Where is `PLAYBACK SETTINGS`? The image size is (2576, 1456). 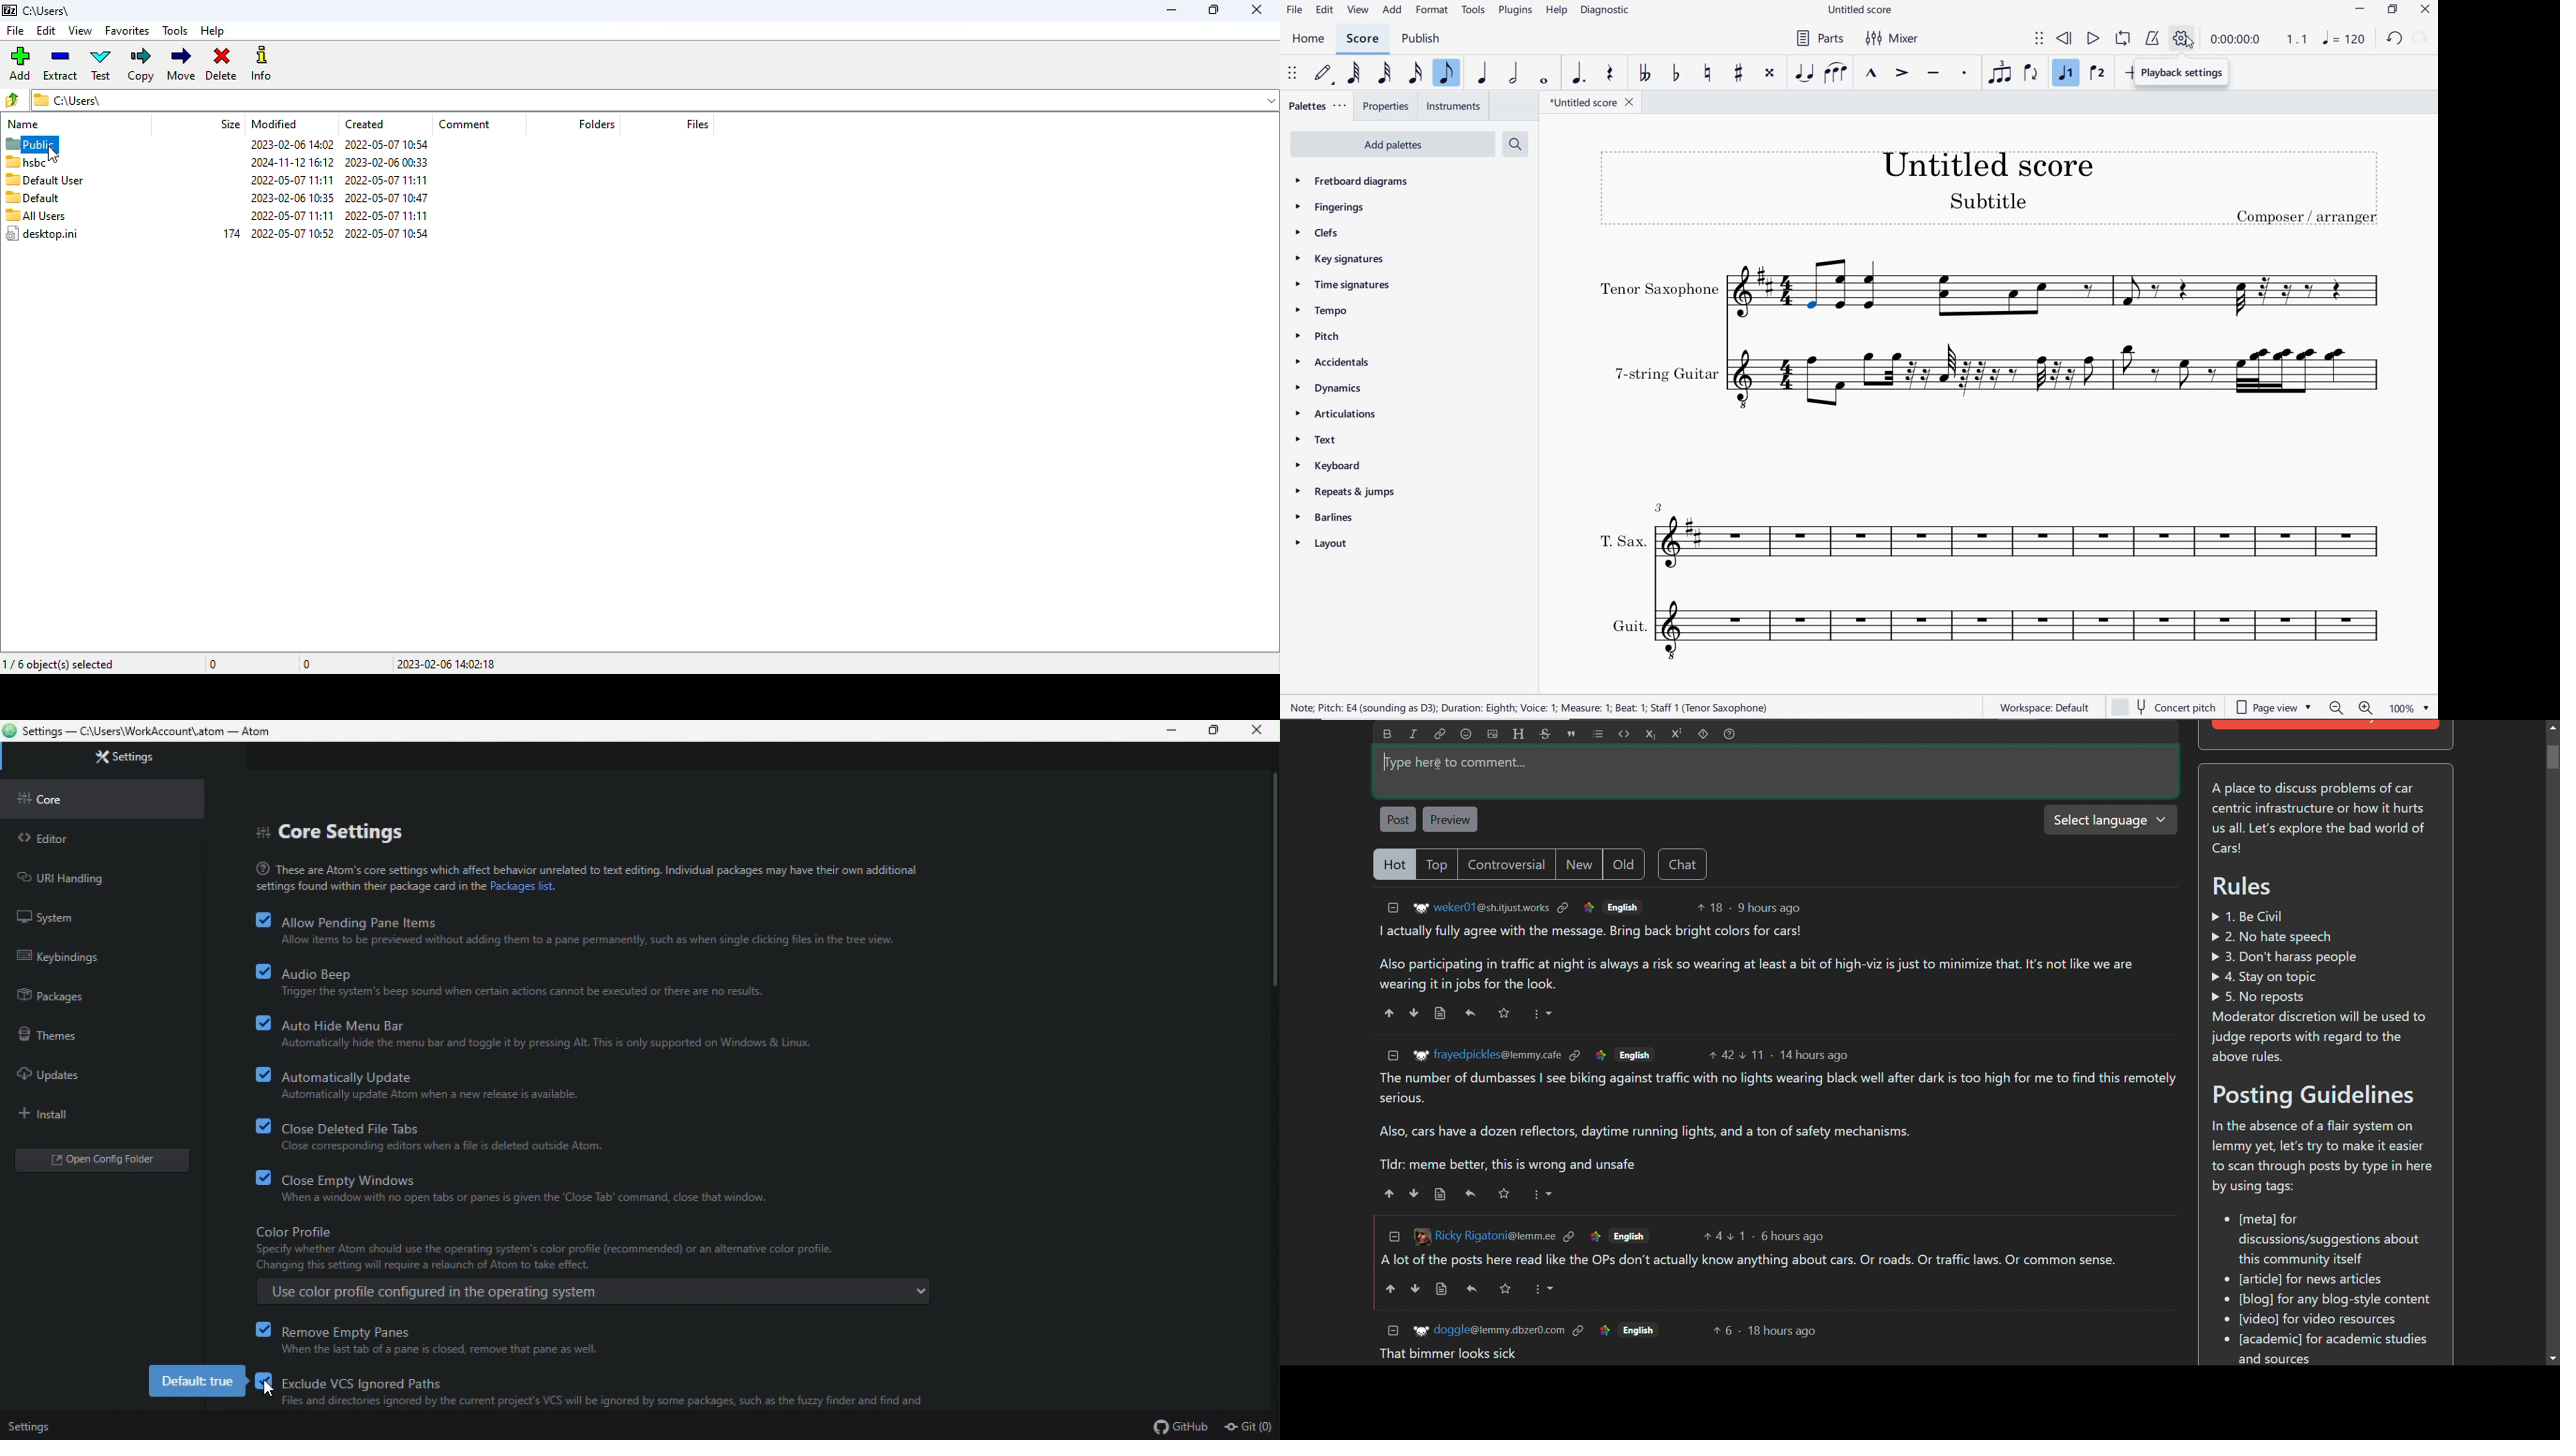 PLAYBACK SETTINGS is located at coordinates (2183, 39).